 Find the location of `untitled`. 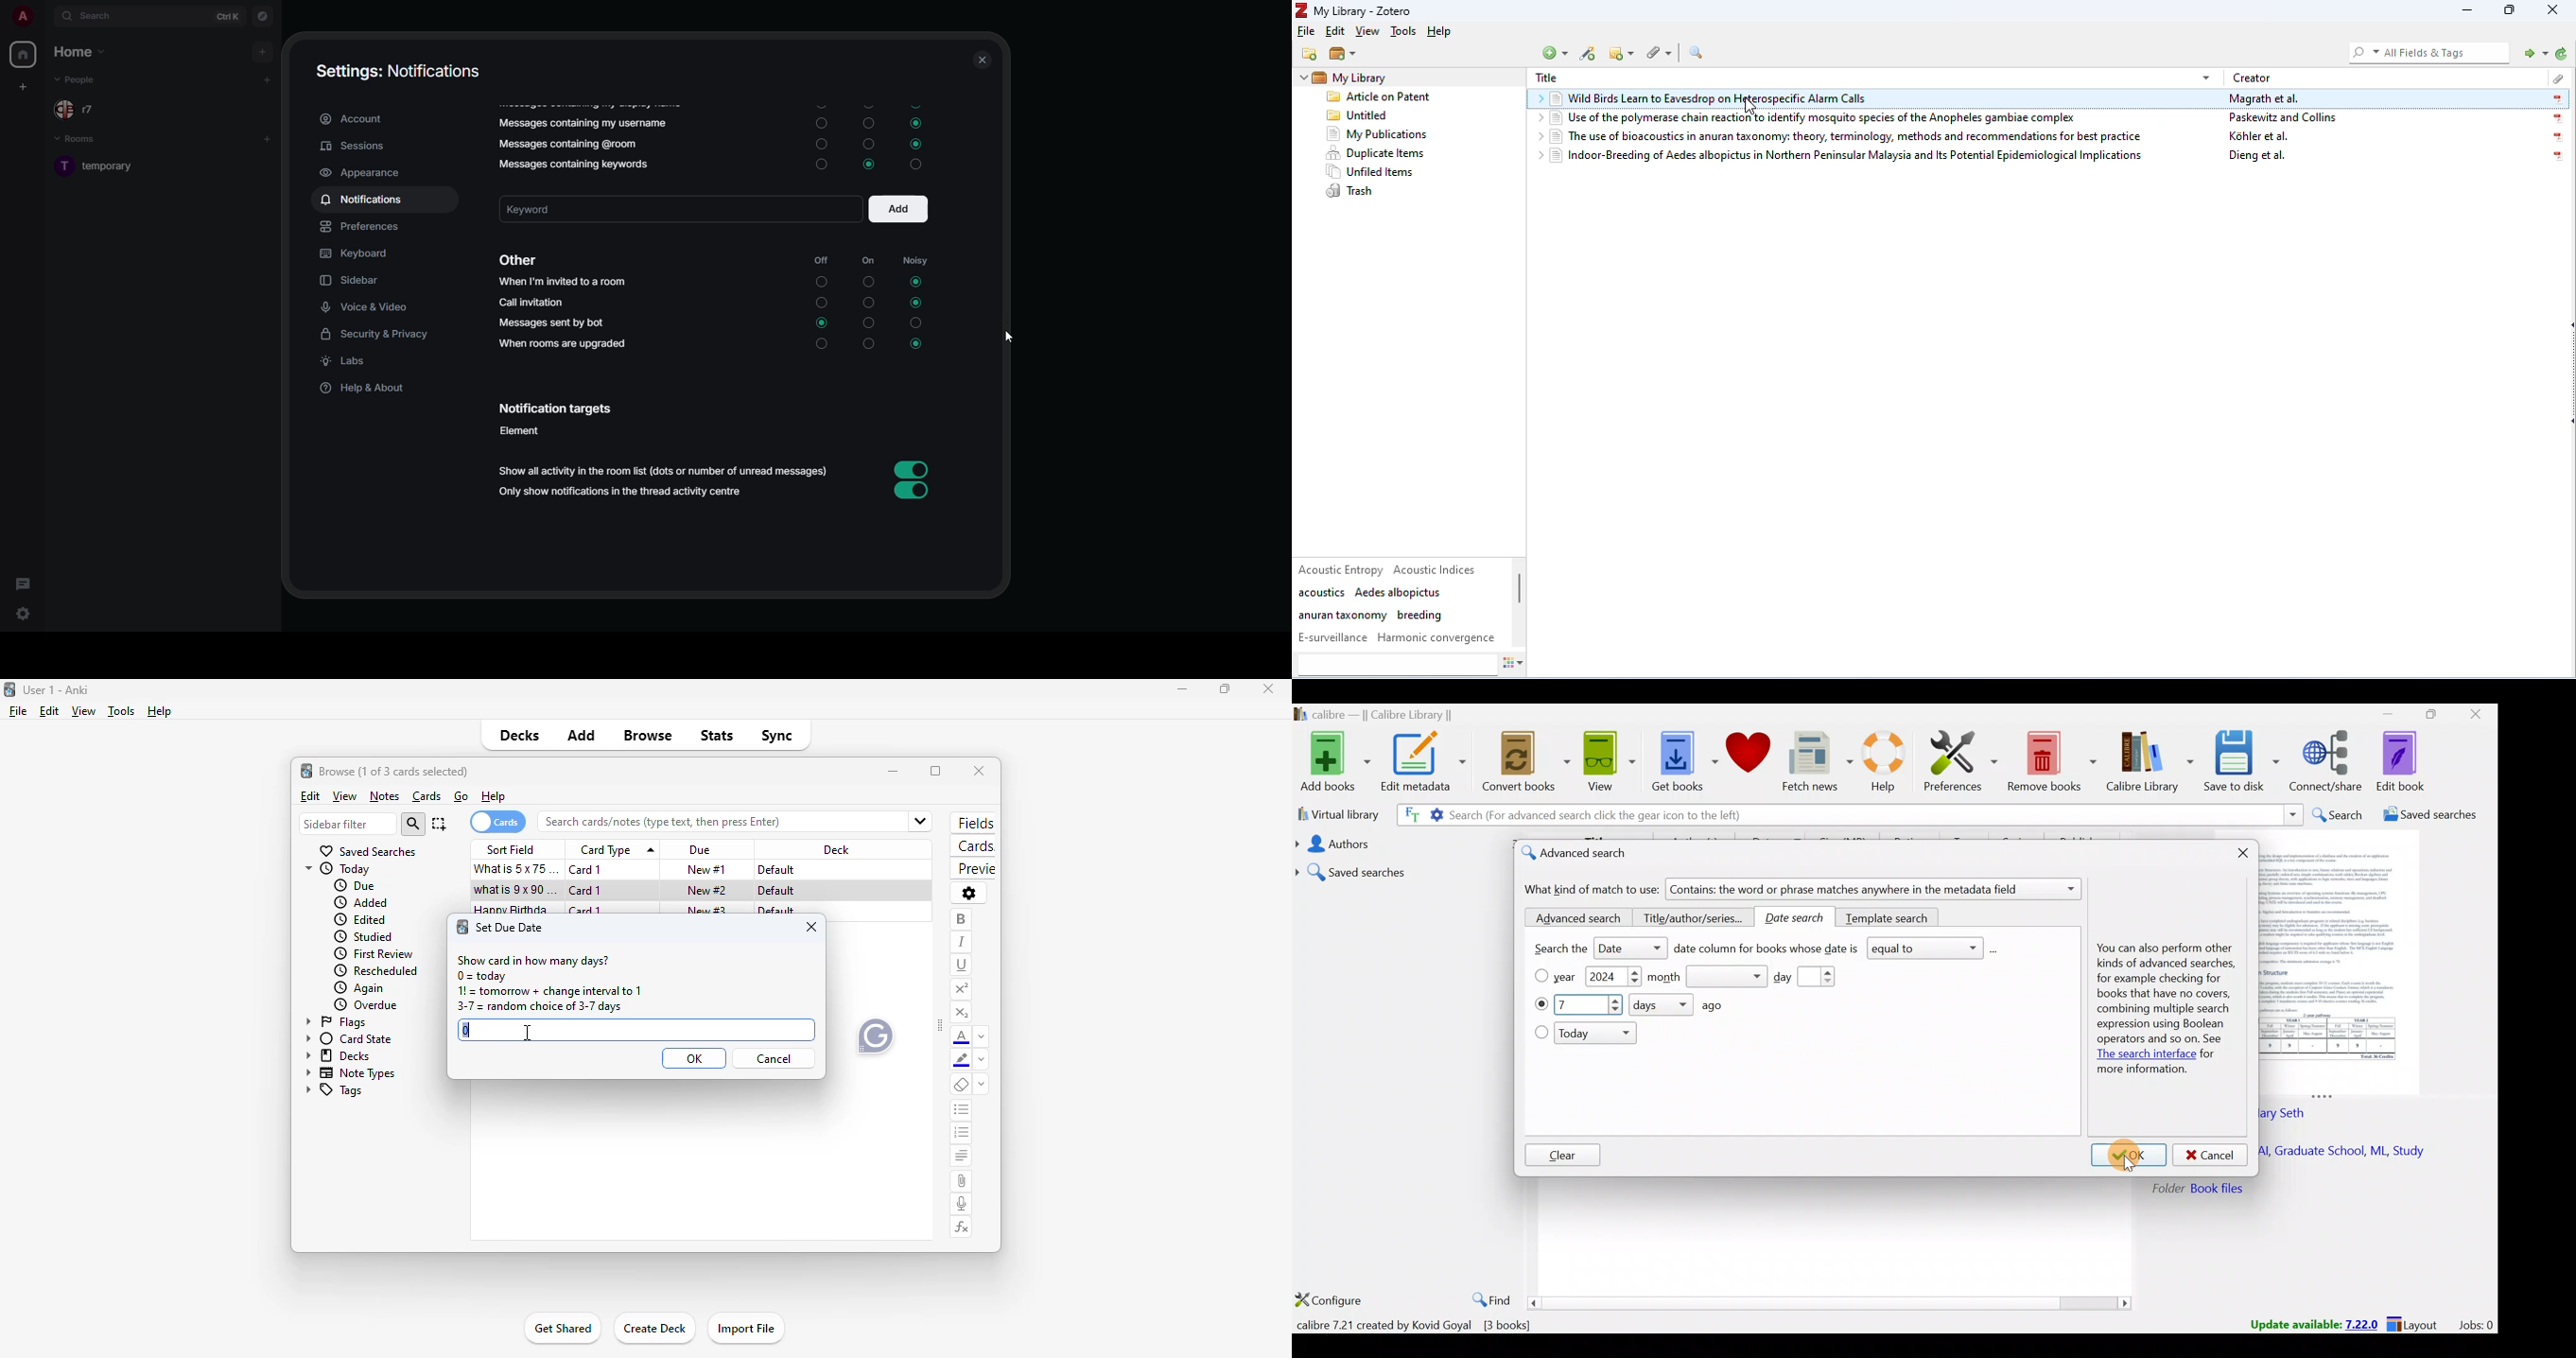

untitled is located at coordinates (1358, 117).